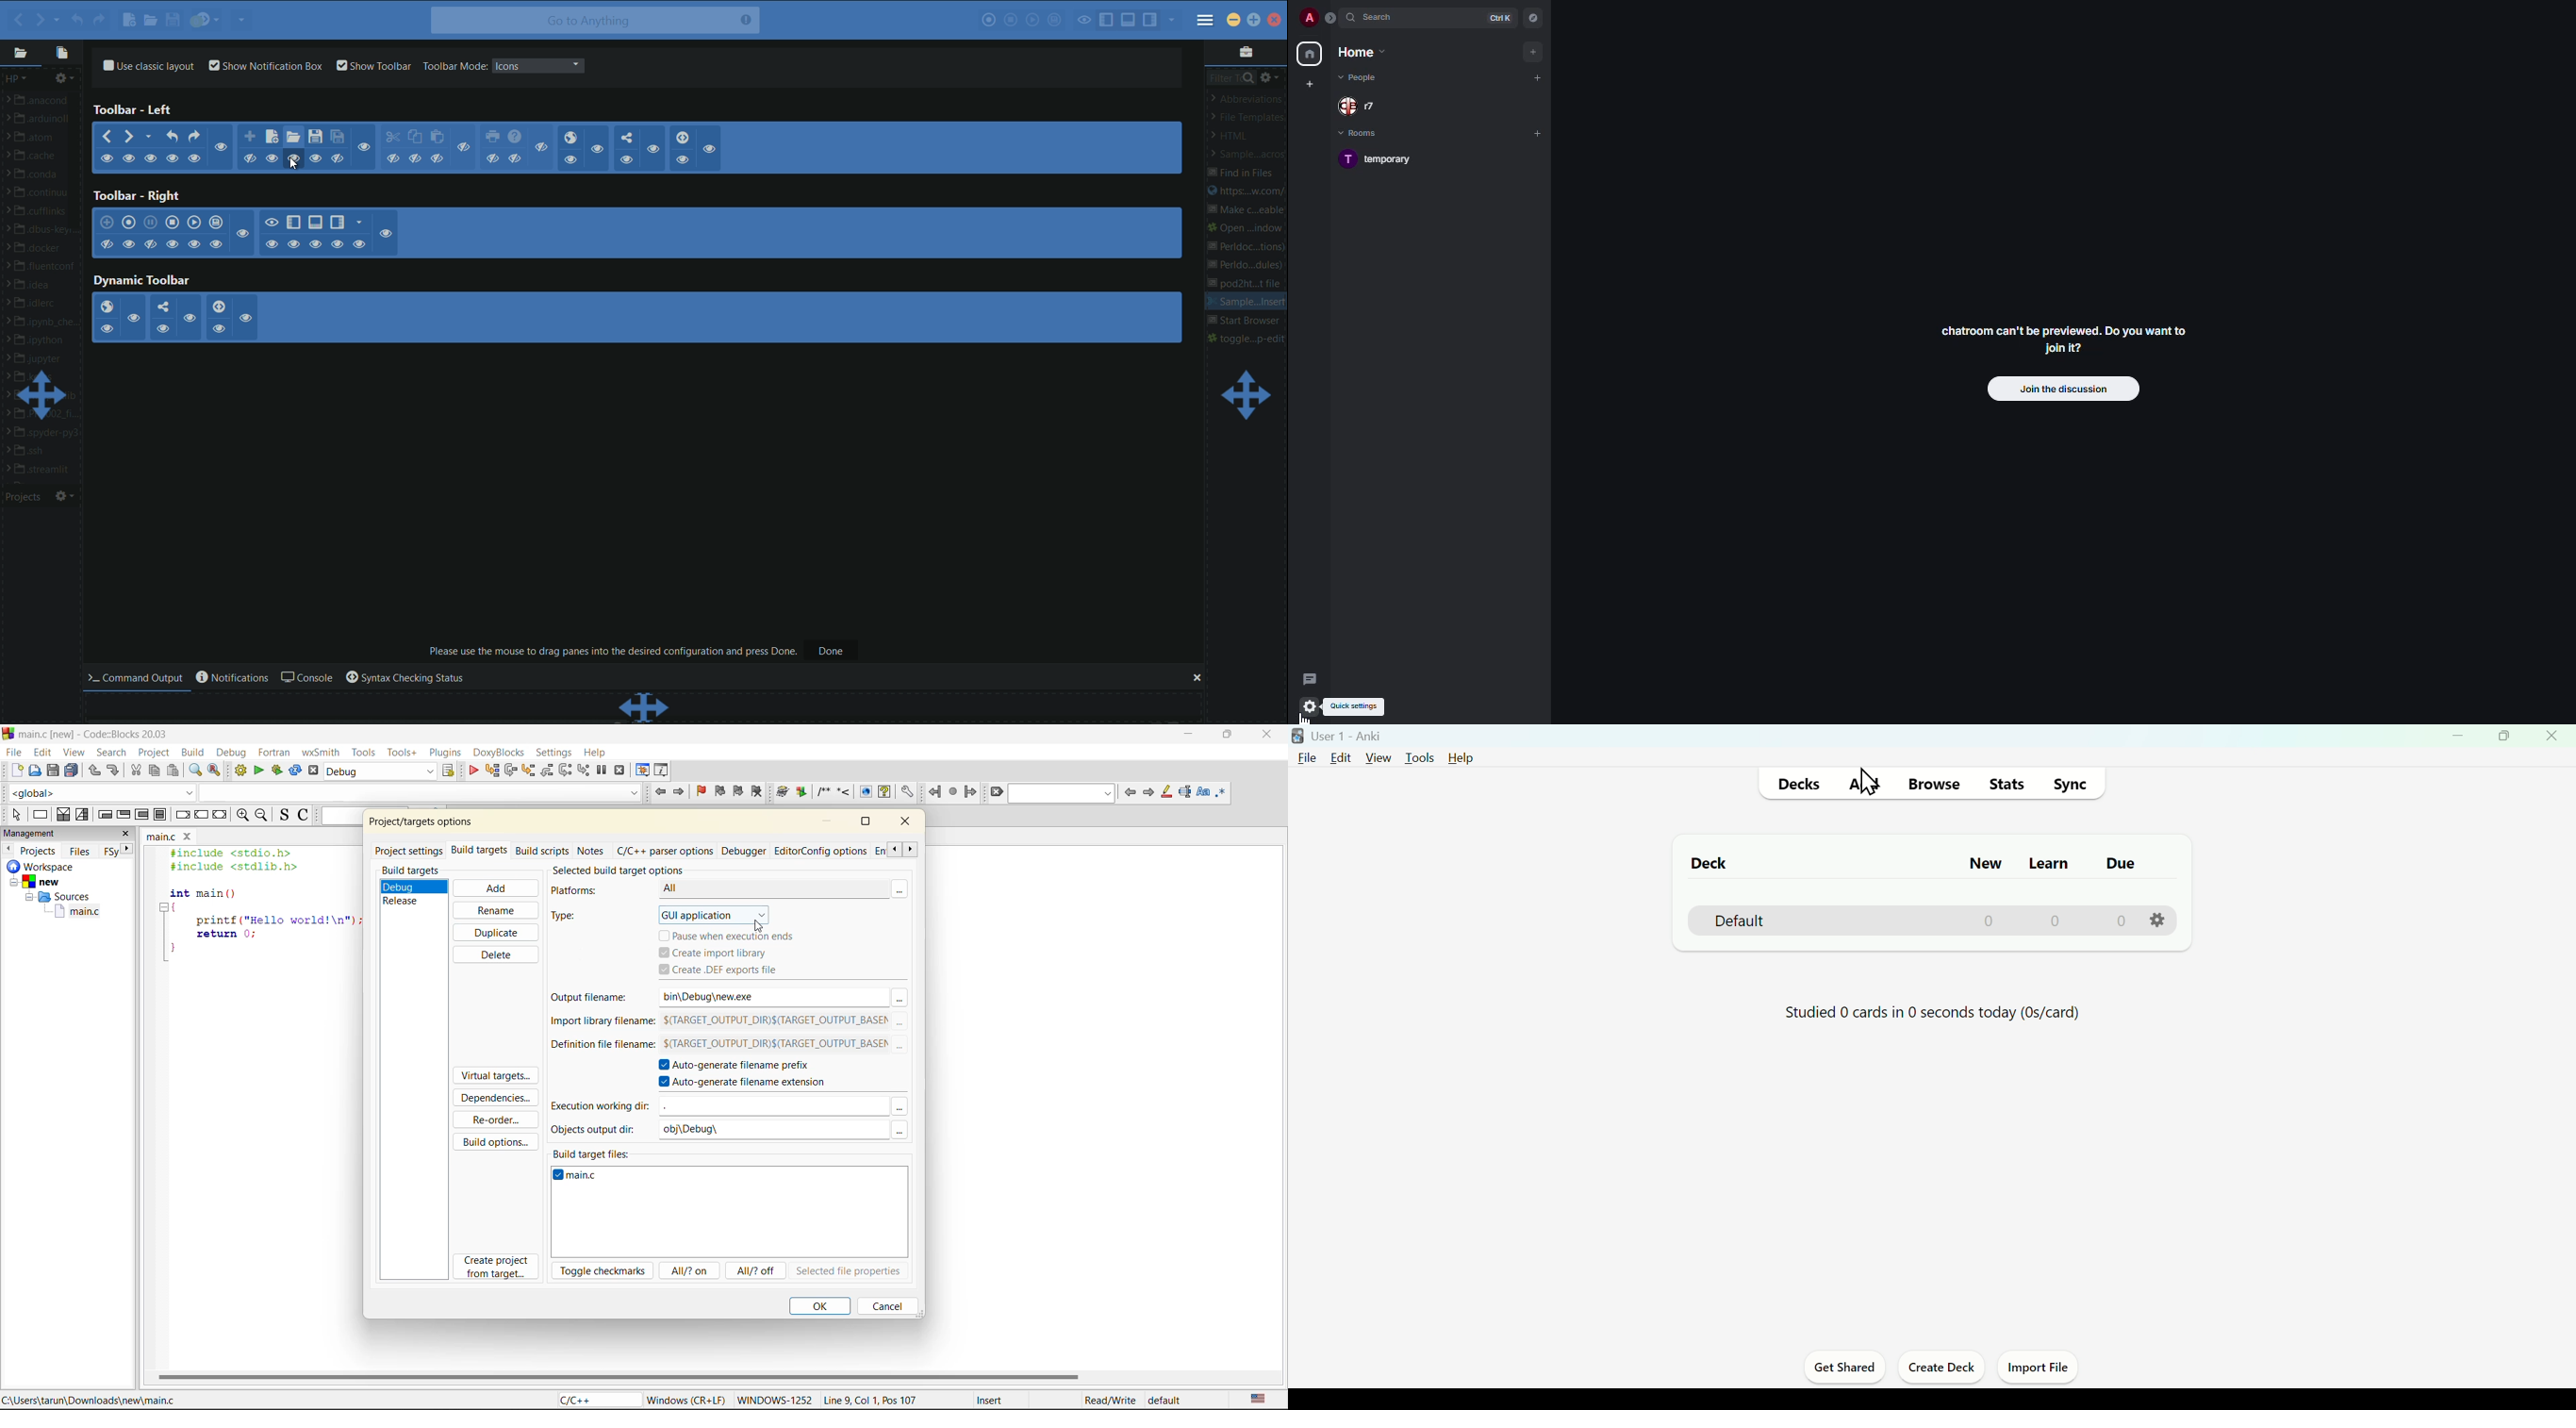  What do you see at coordinates (313, 771) in the screenshot?
I see `abort` at bounding box center [313, 771].